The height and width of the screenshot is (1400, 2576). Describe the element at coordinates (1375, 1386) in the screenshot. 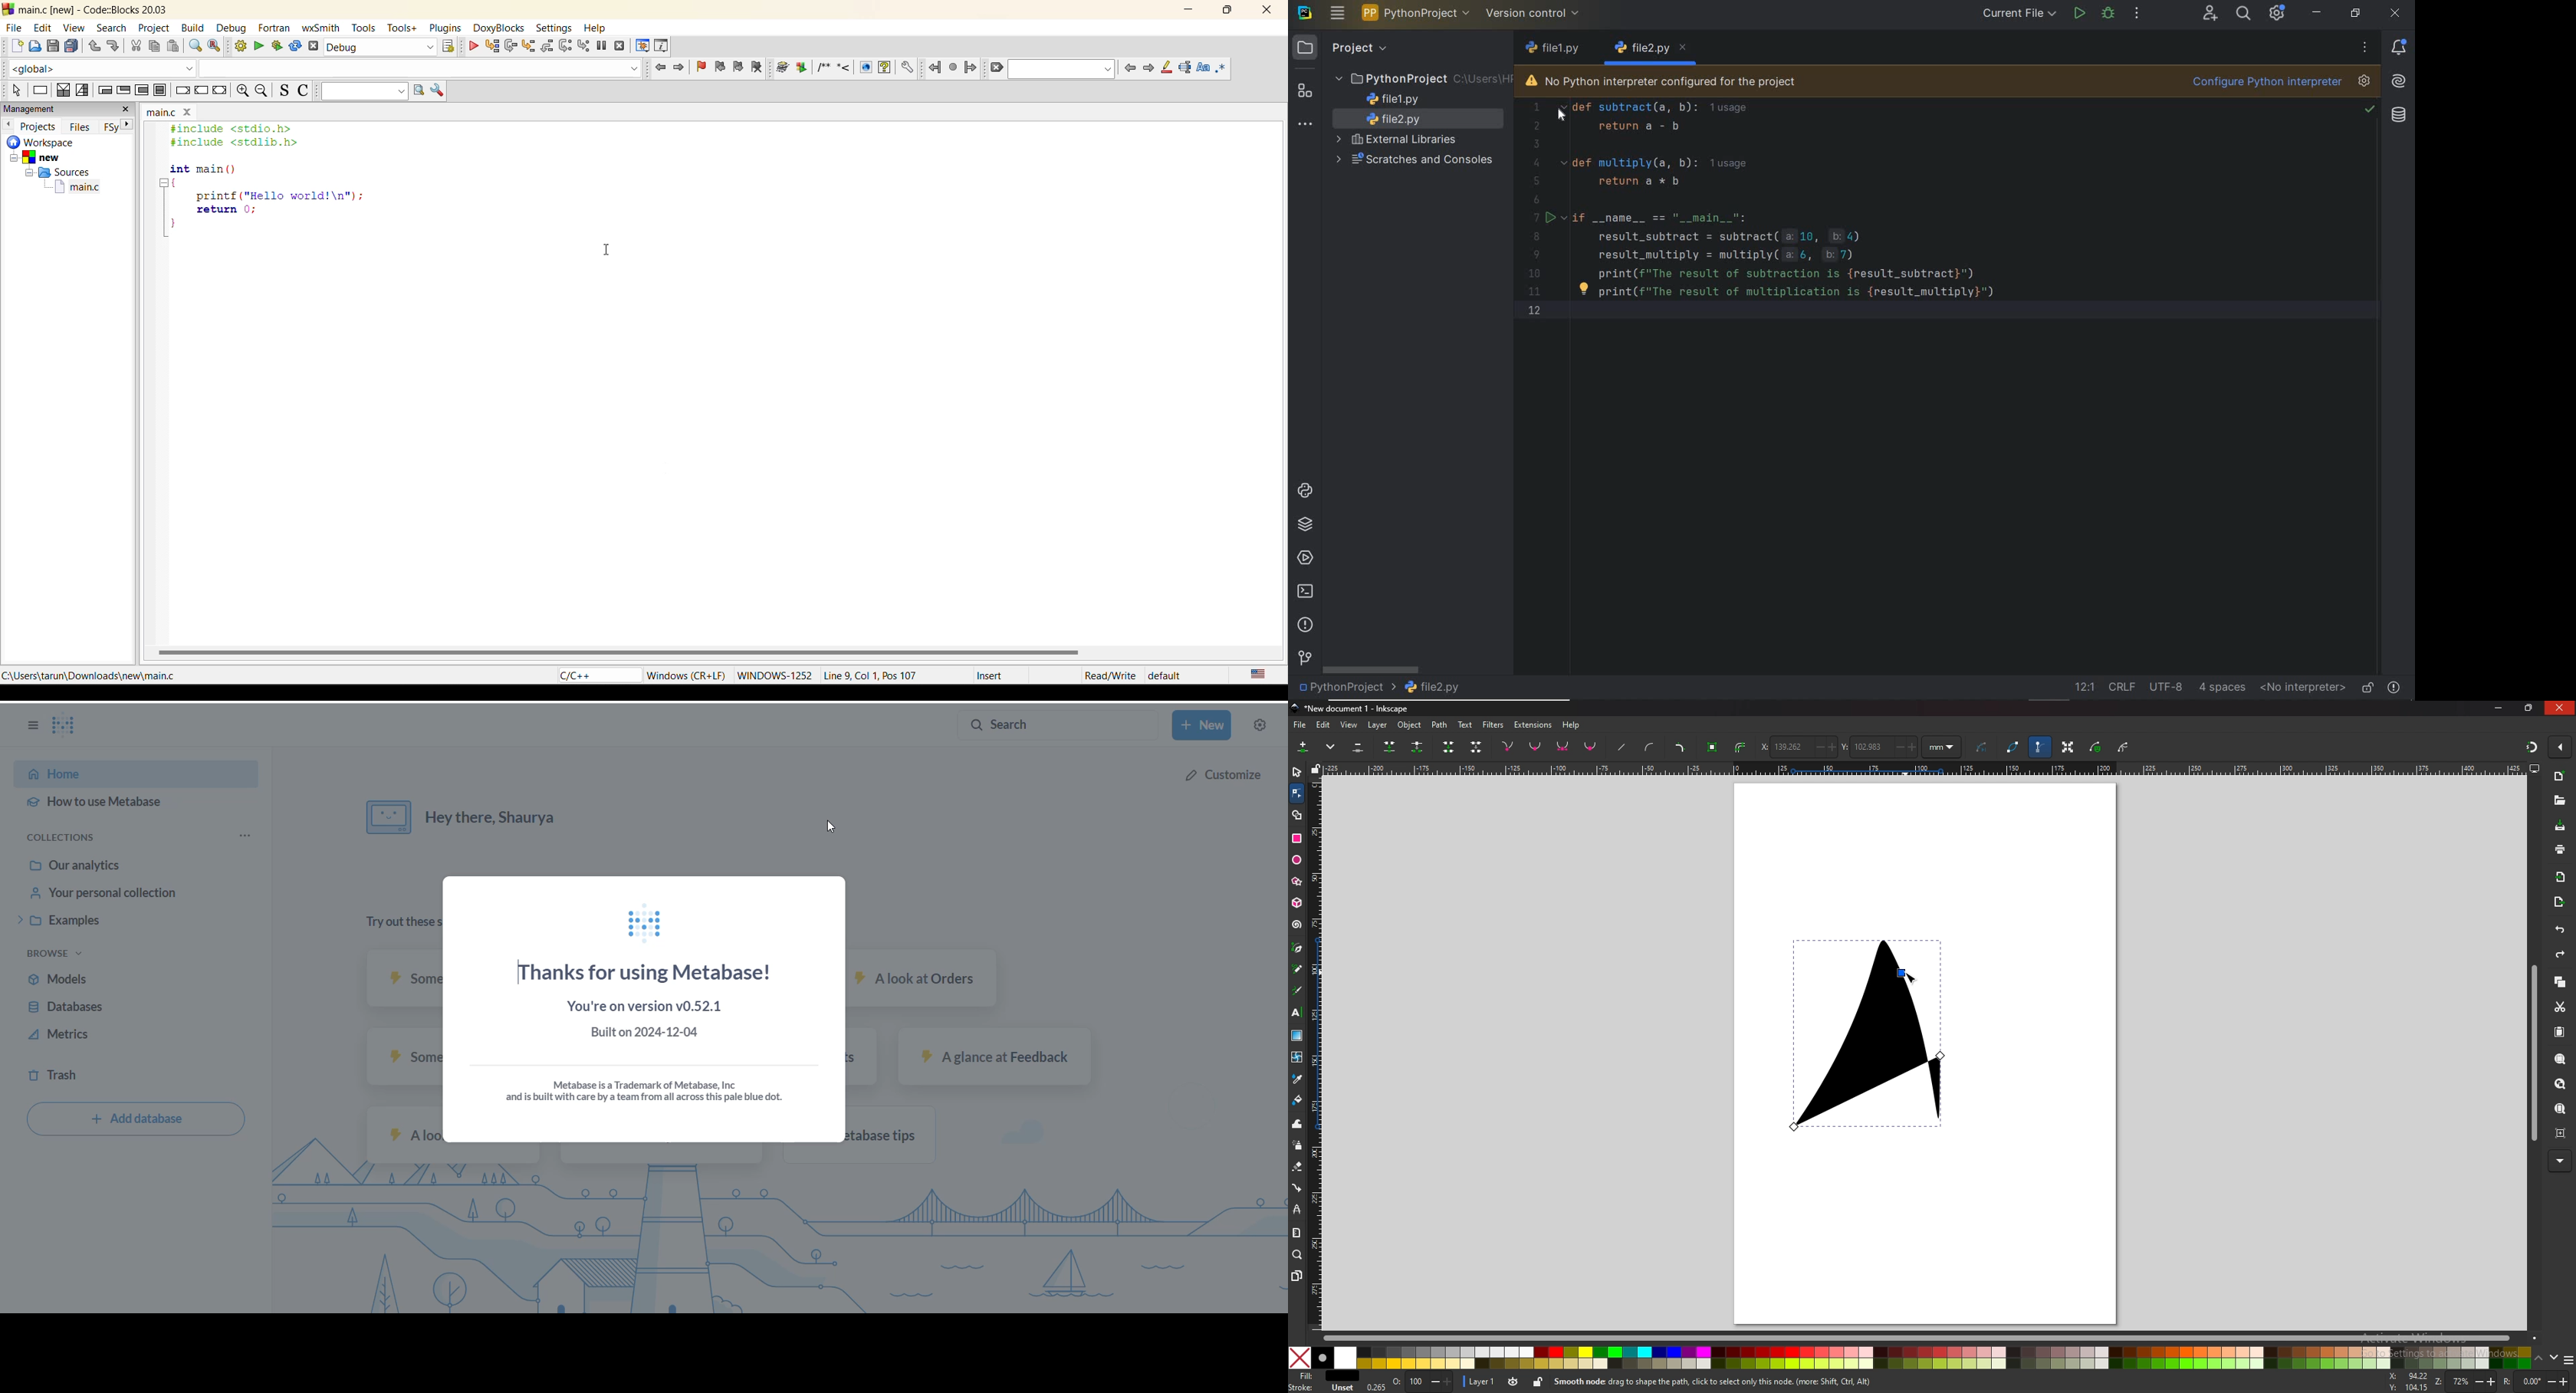

I see `0.265` at that location.